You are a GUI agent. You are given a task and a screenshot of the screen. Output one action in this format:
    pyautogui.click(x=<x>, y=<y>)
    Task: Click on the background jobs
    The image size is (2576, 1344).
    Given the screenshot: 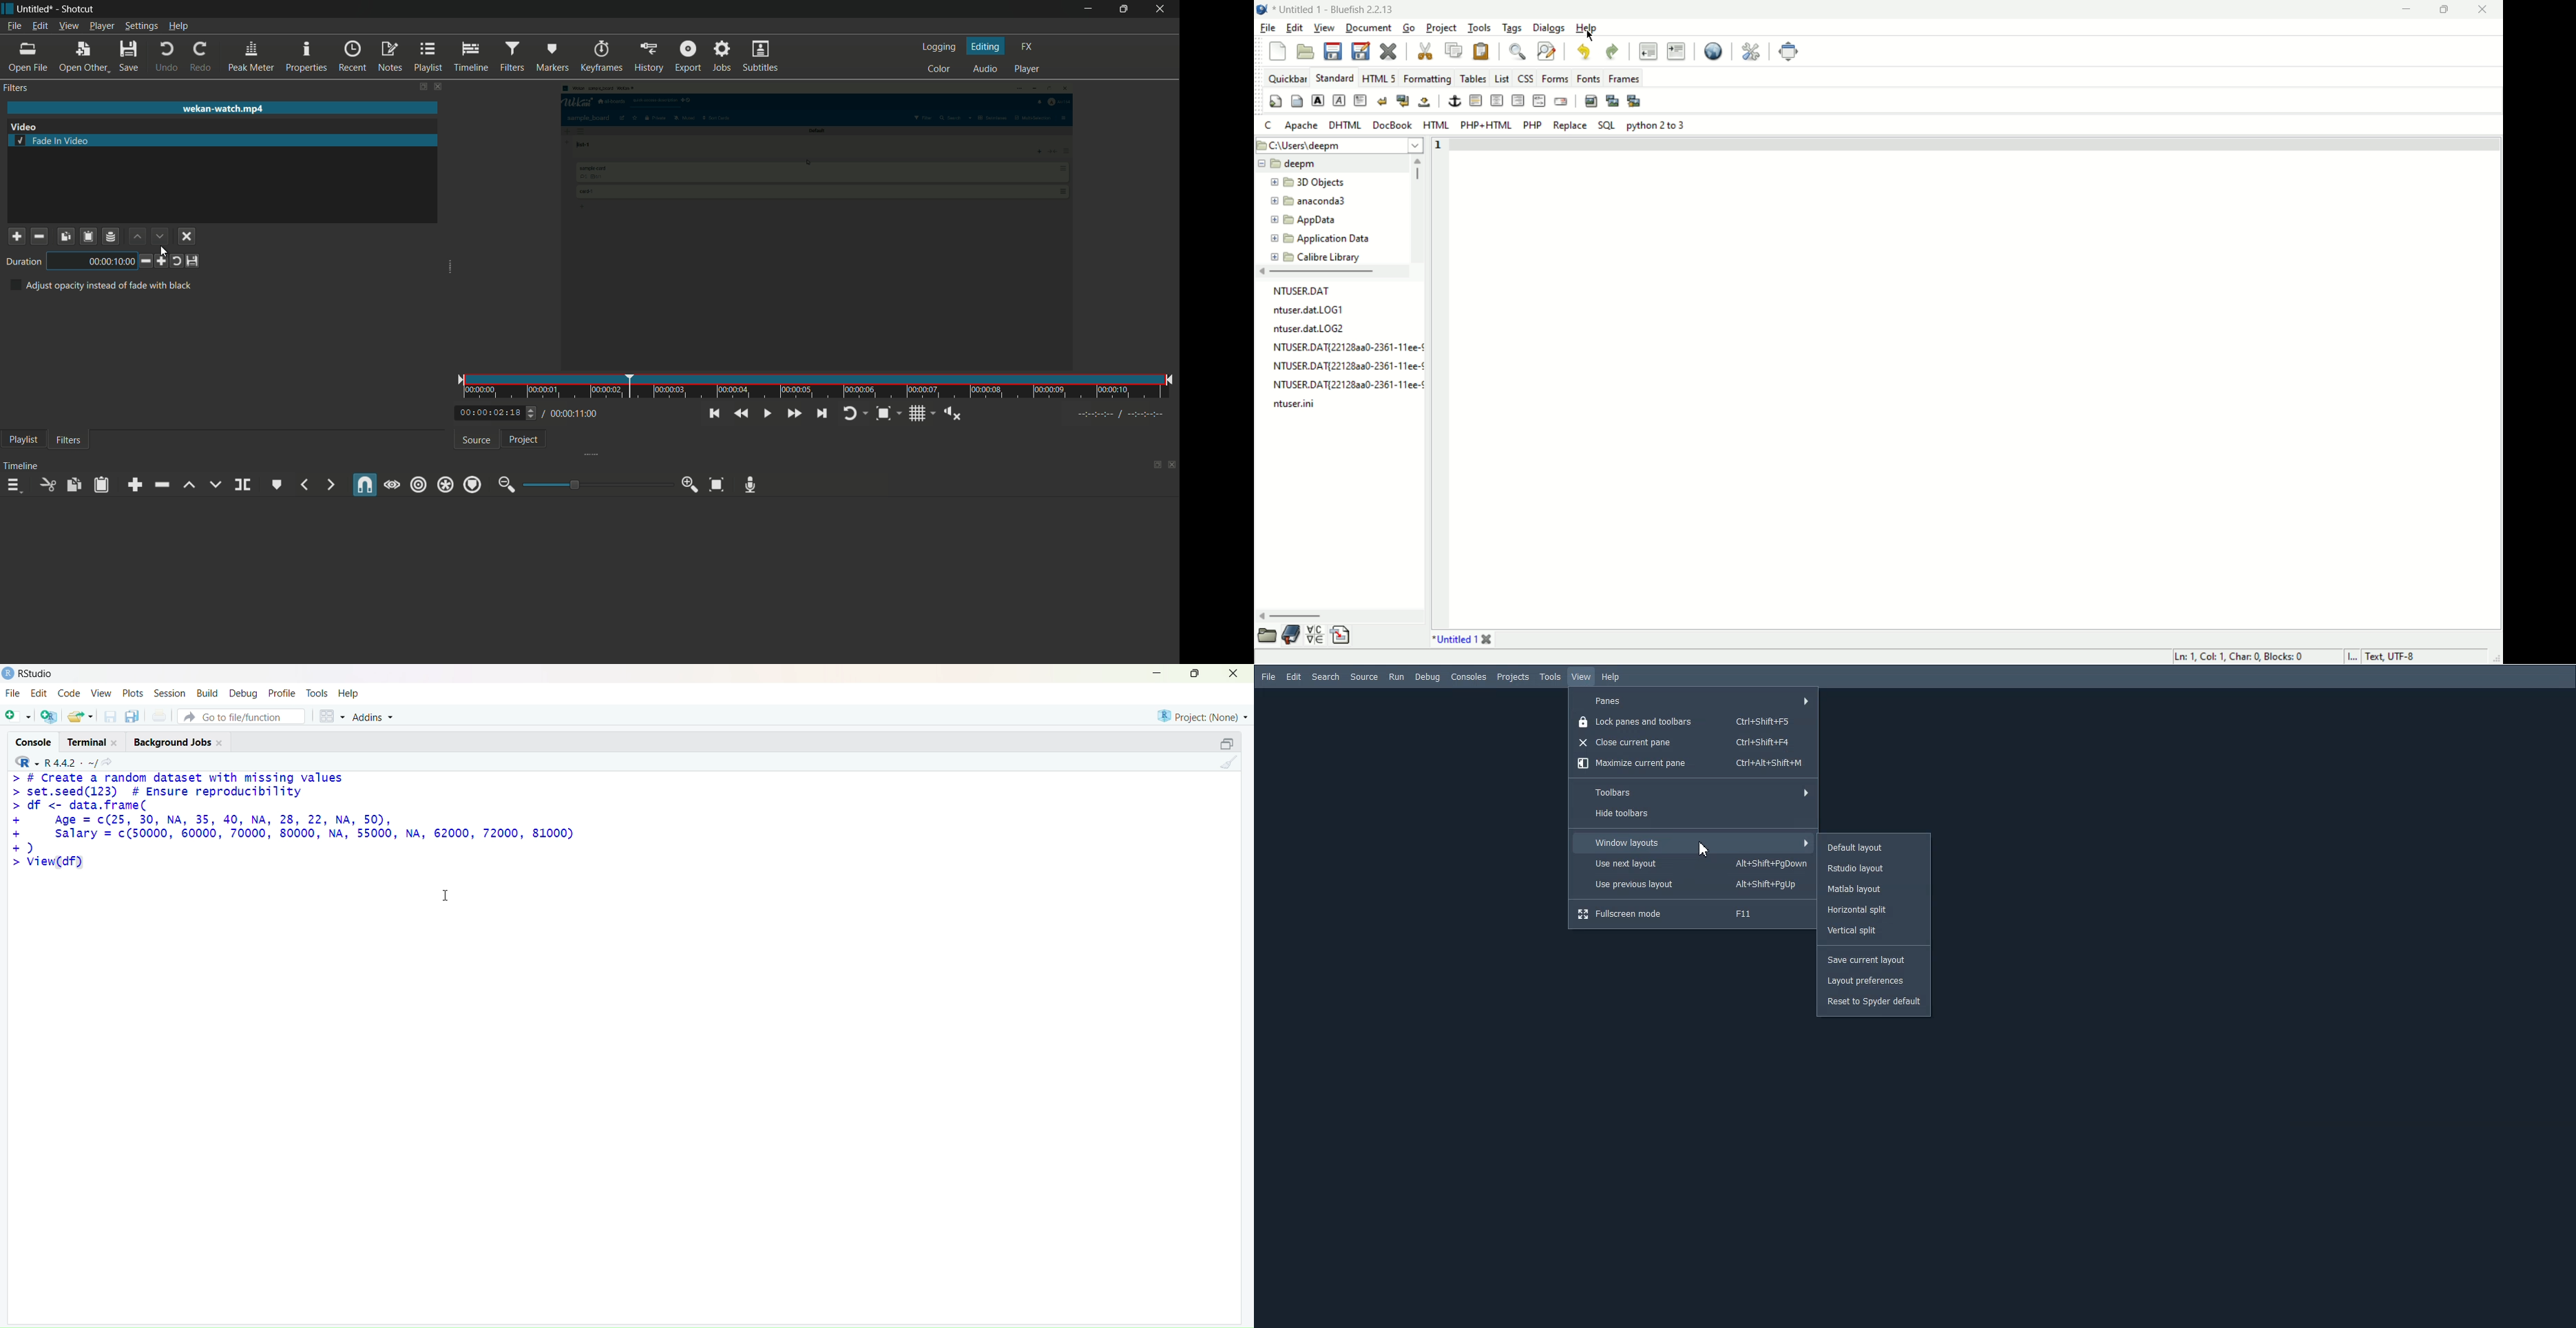 What is the action you would take?
    pyautogui.click(x=182, y=742)
    